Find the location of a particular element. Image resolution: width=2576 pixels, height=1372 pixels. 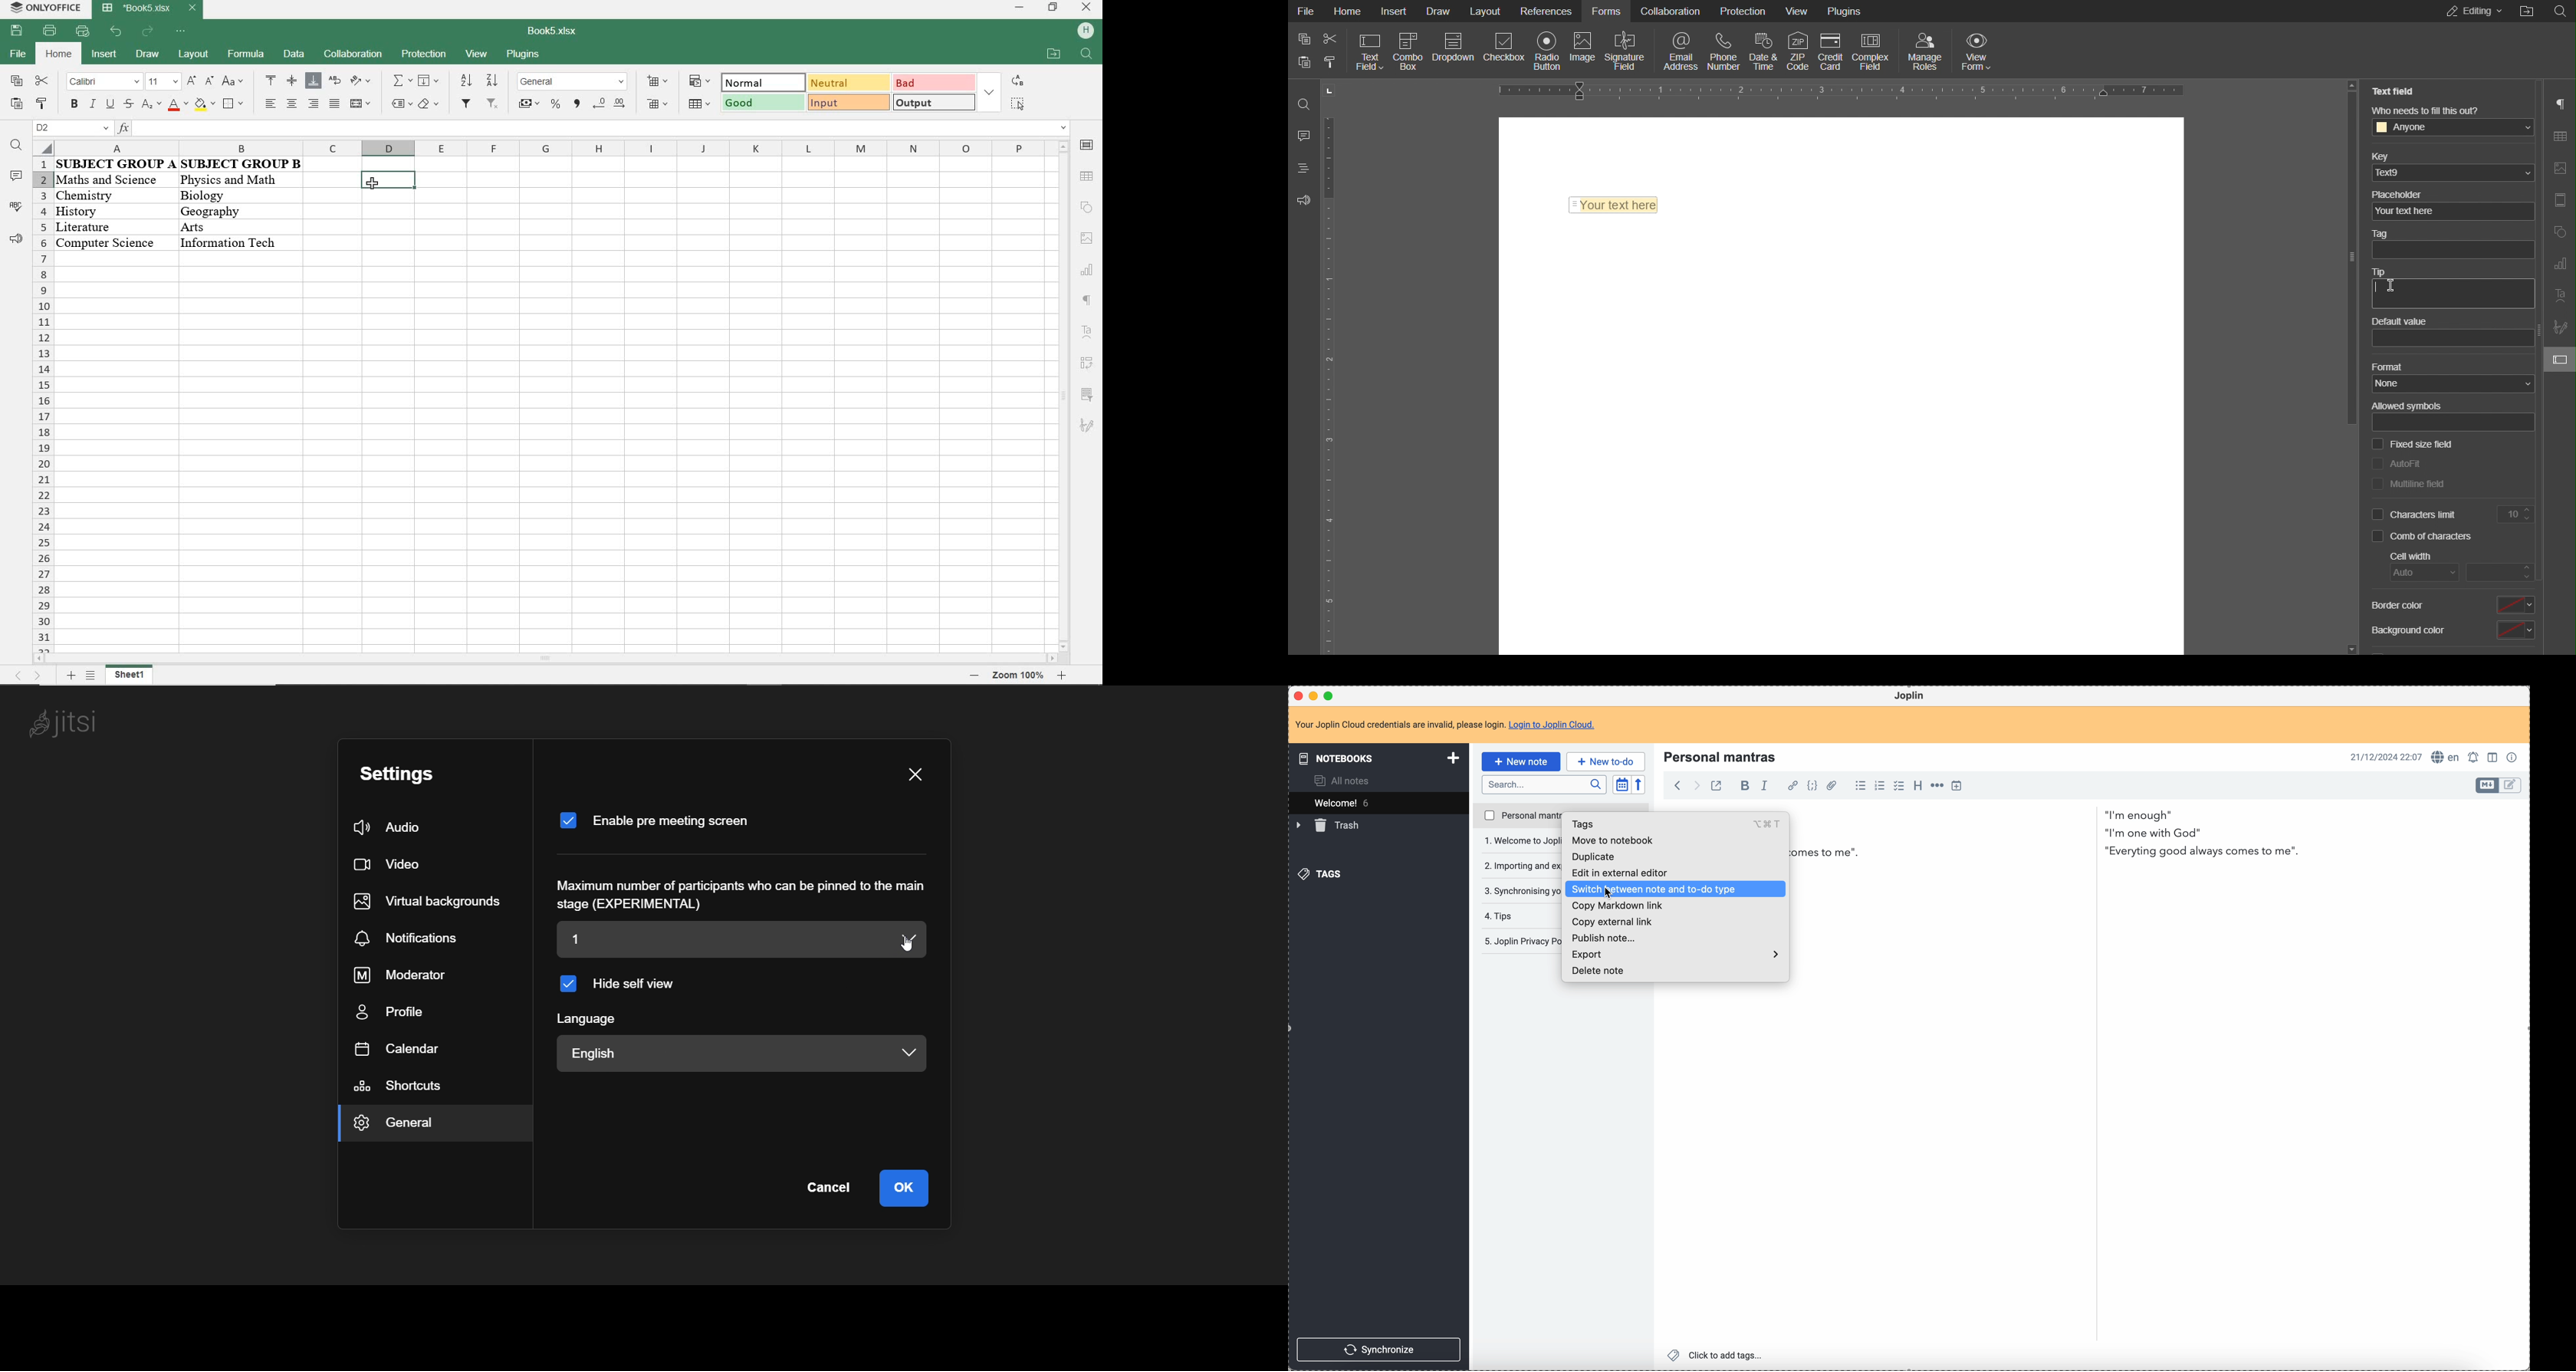

new note is located at coordinates (1520, 761).